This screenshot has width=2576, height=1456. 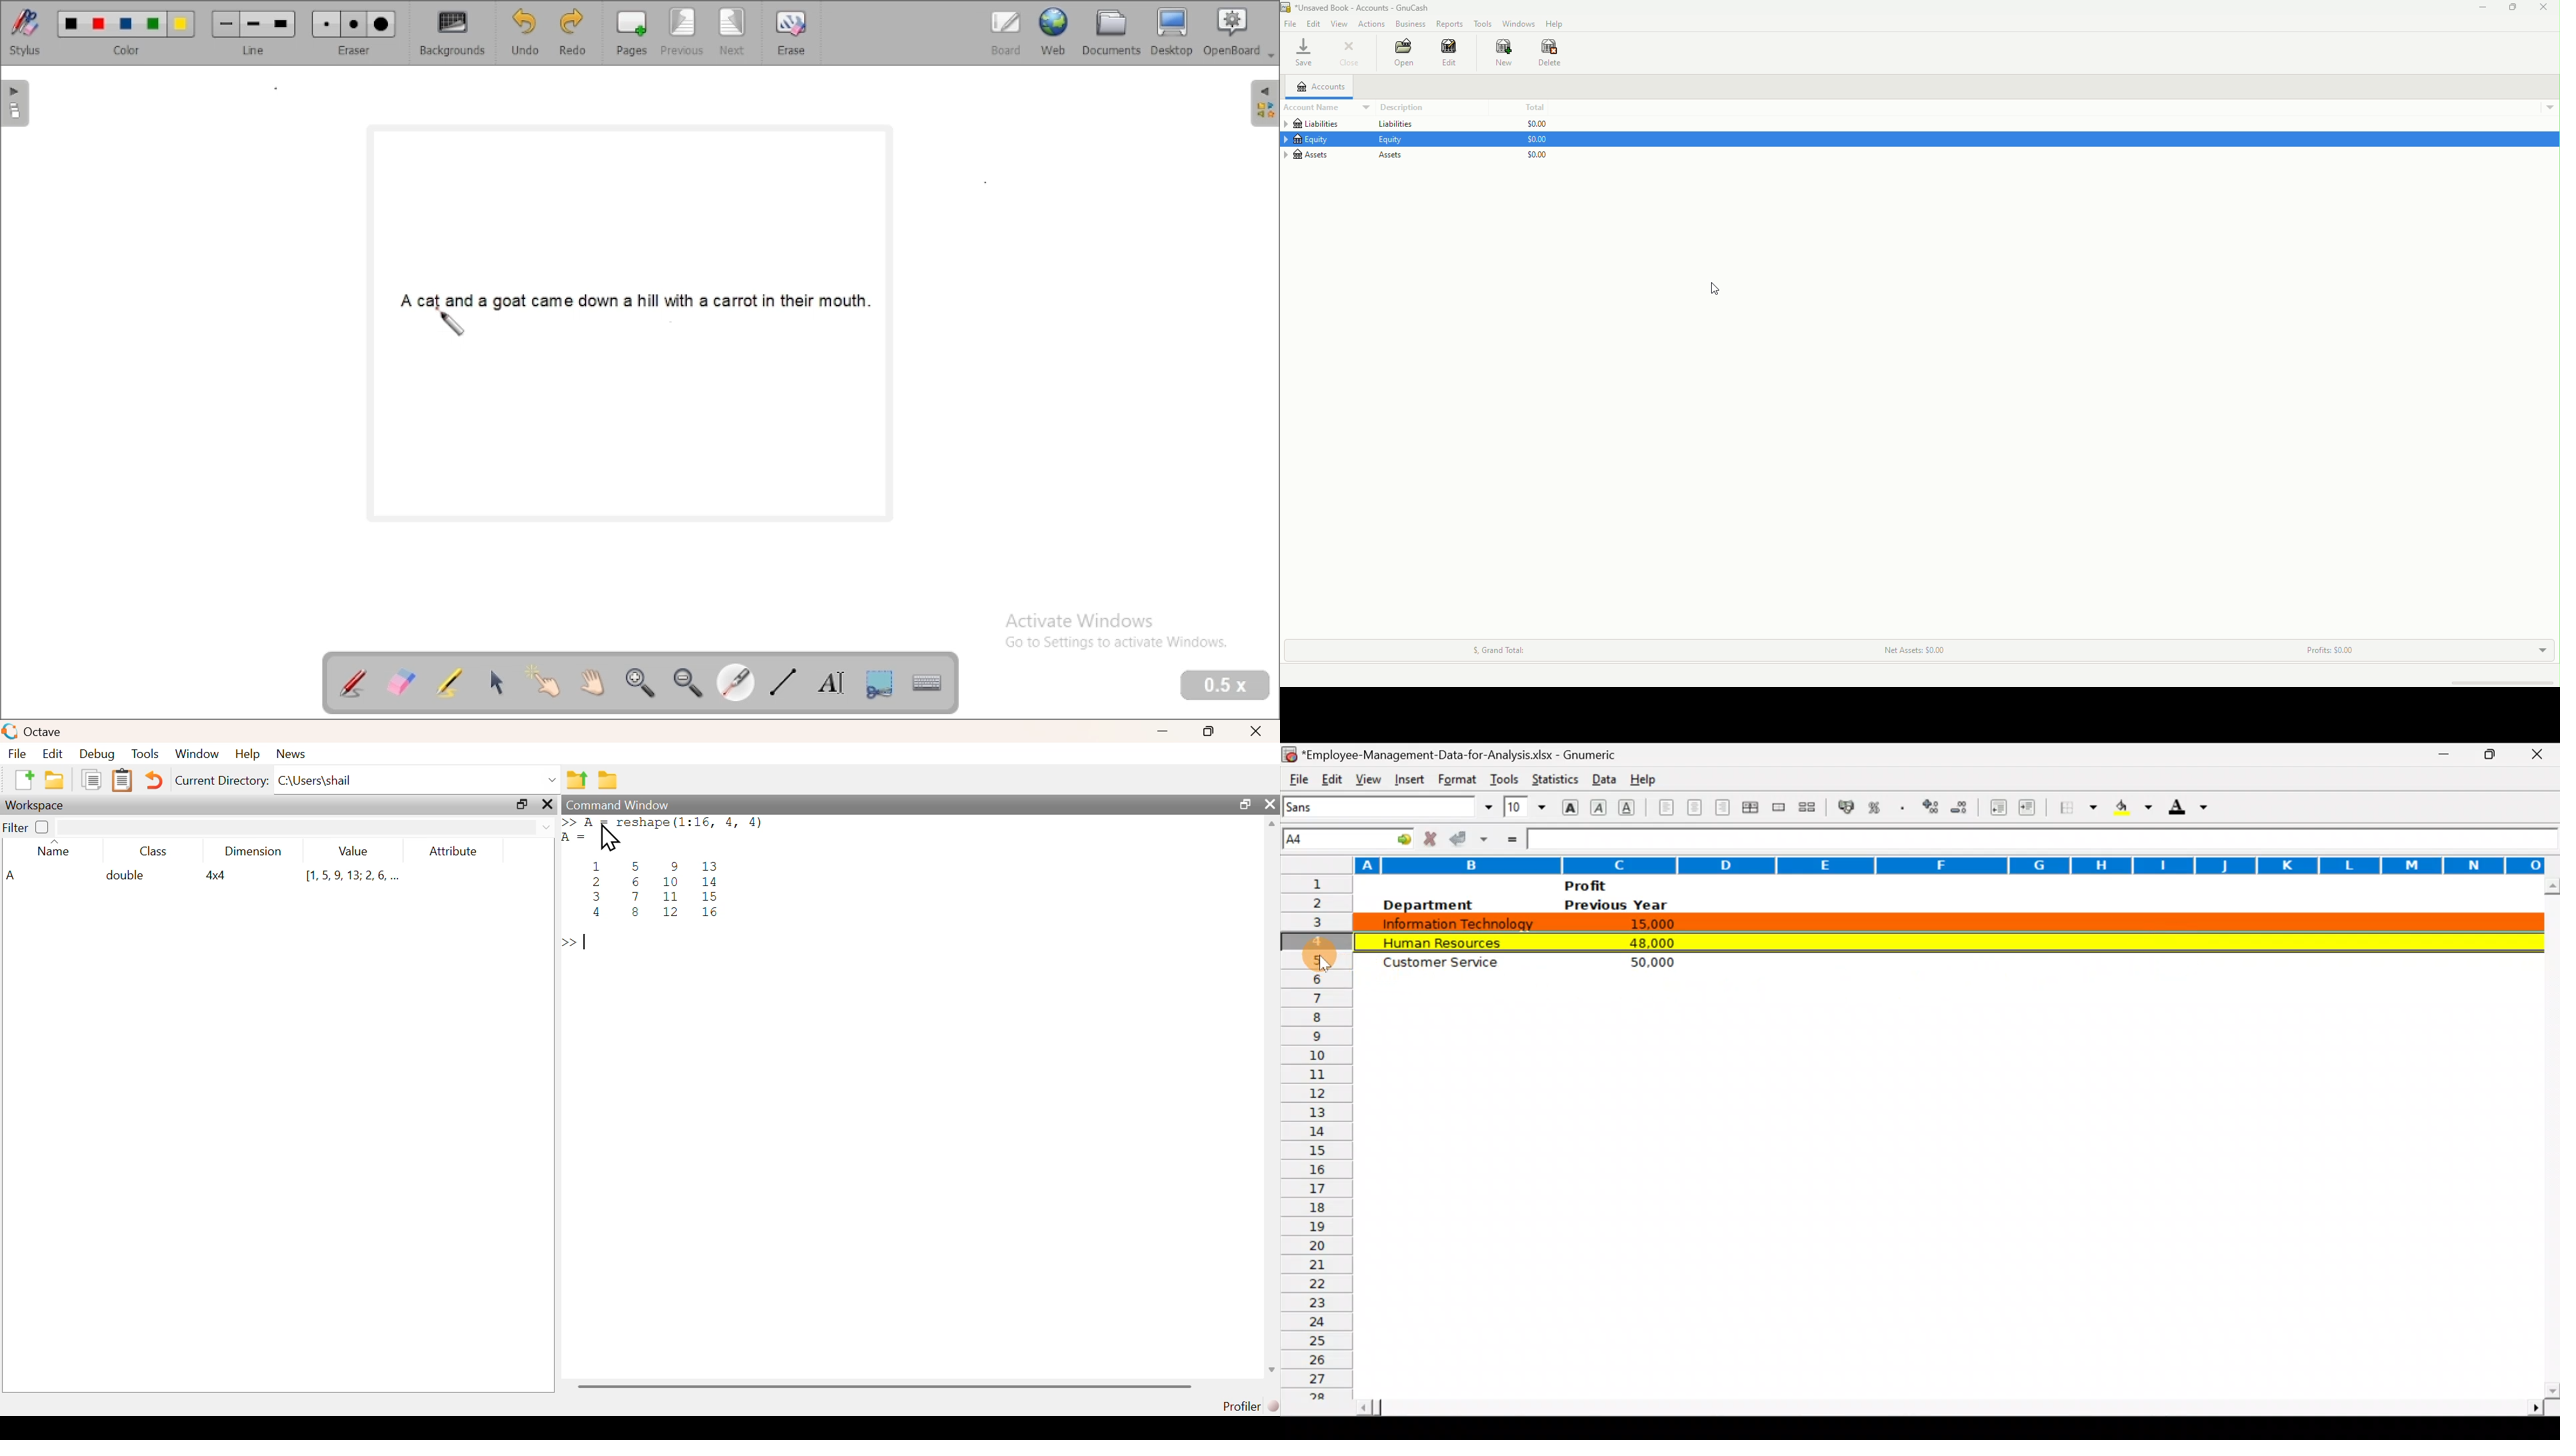 I want to click on Cancel change, so click(x=1433, y=838).